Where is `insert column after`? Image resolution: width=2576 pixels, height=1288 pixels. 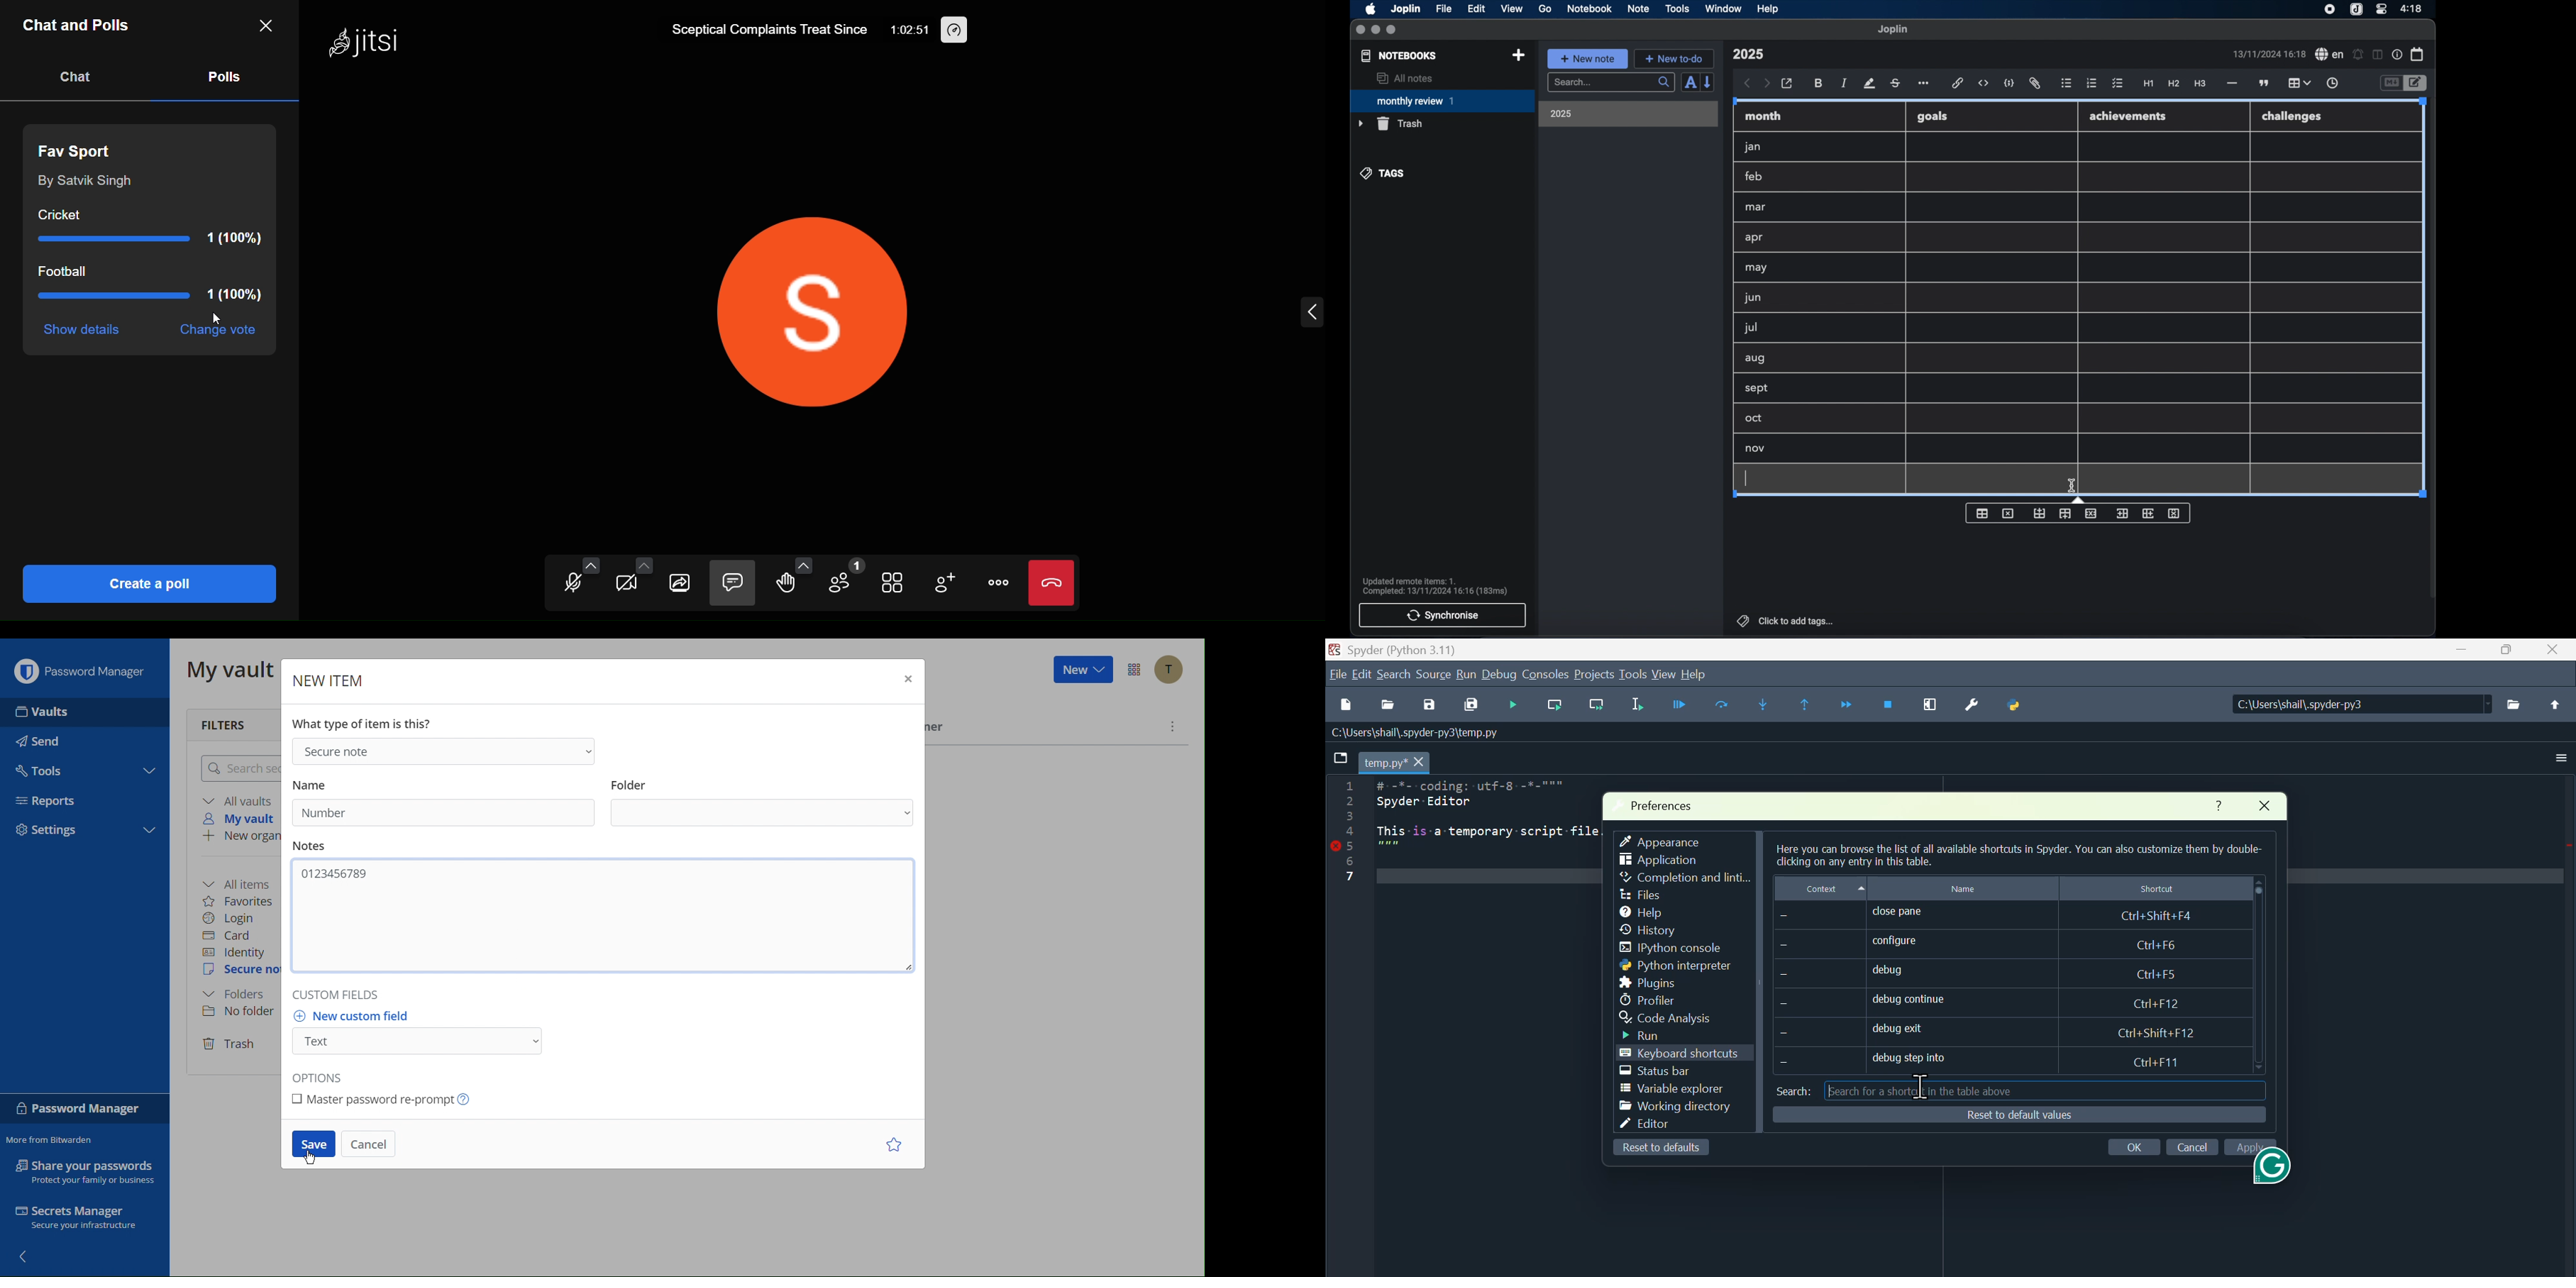 insert column after is located at coordinates (2150, 513).